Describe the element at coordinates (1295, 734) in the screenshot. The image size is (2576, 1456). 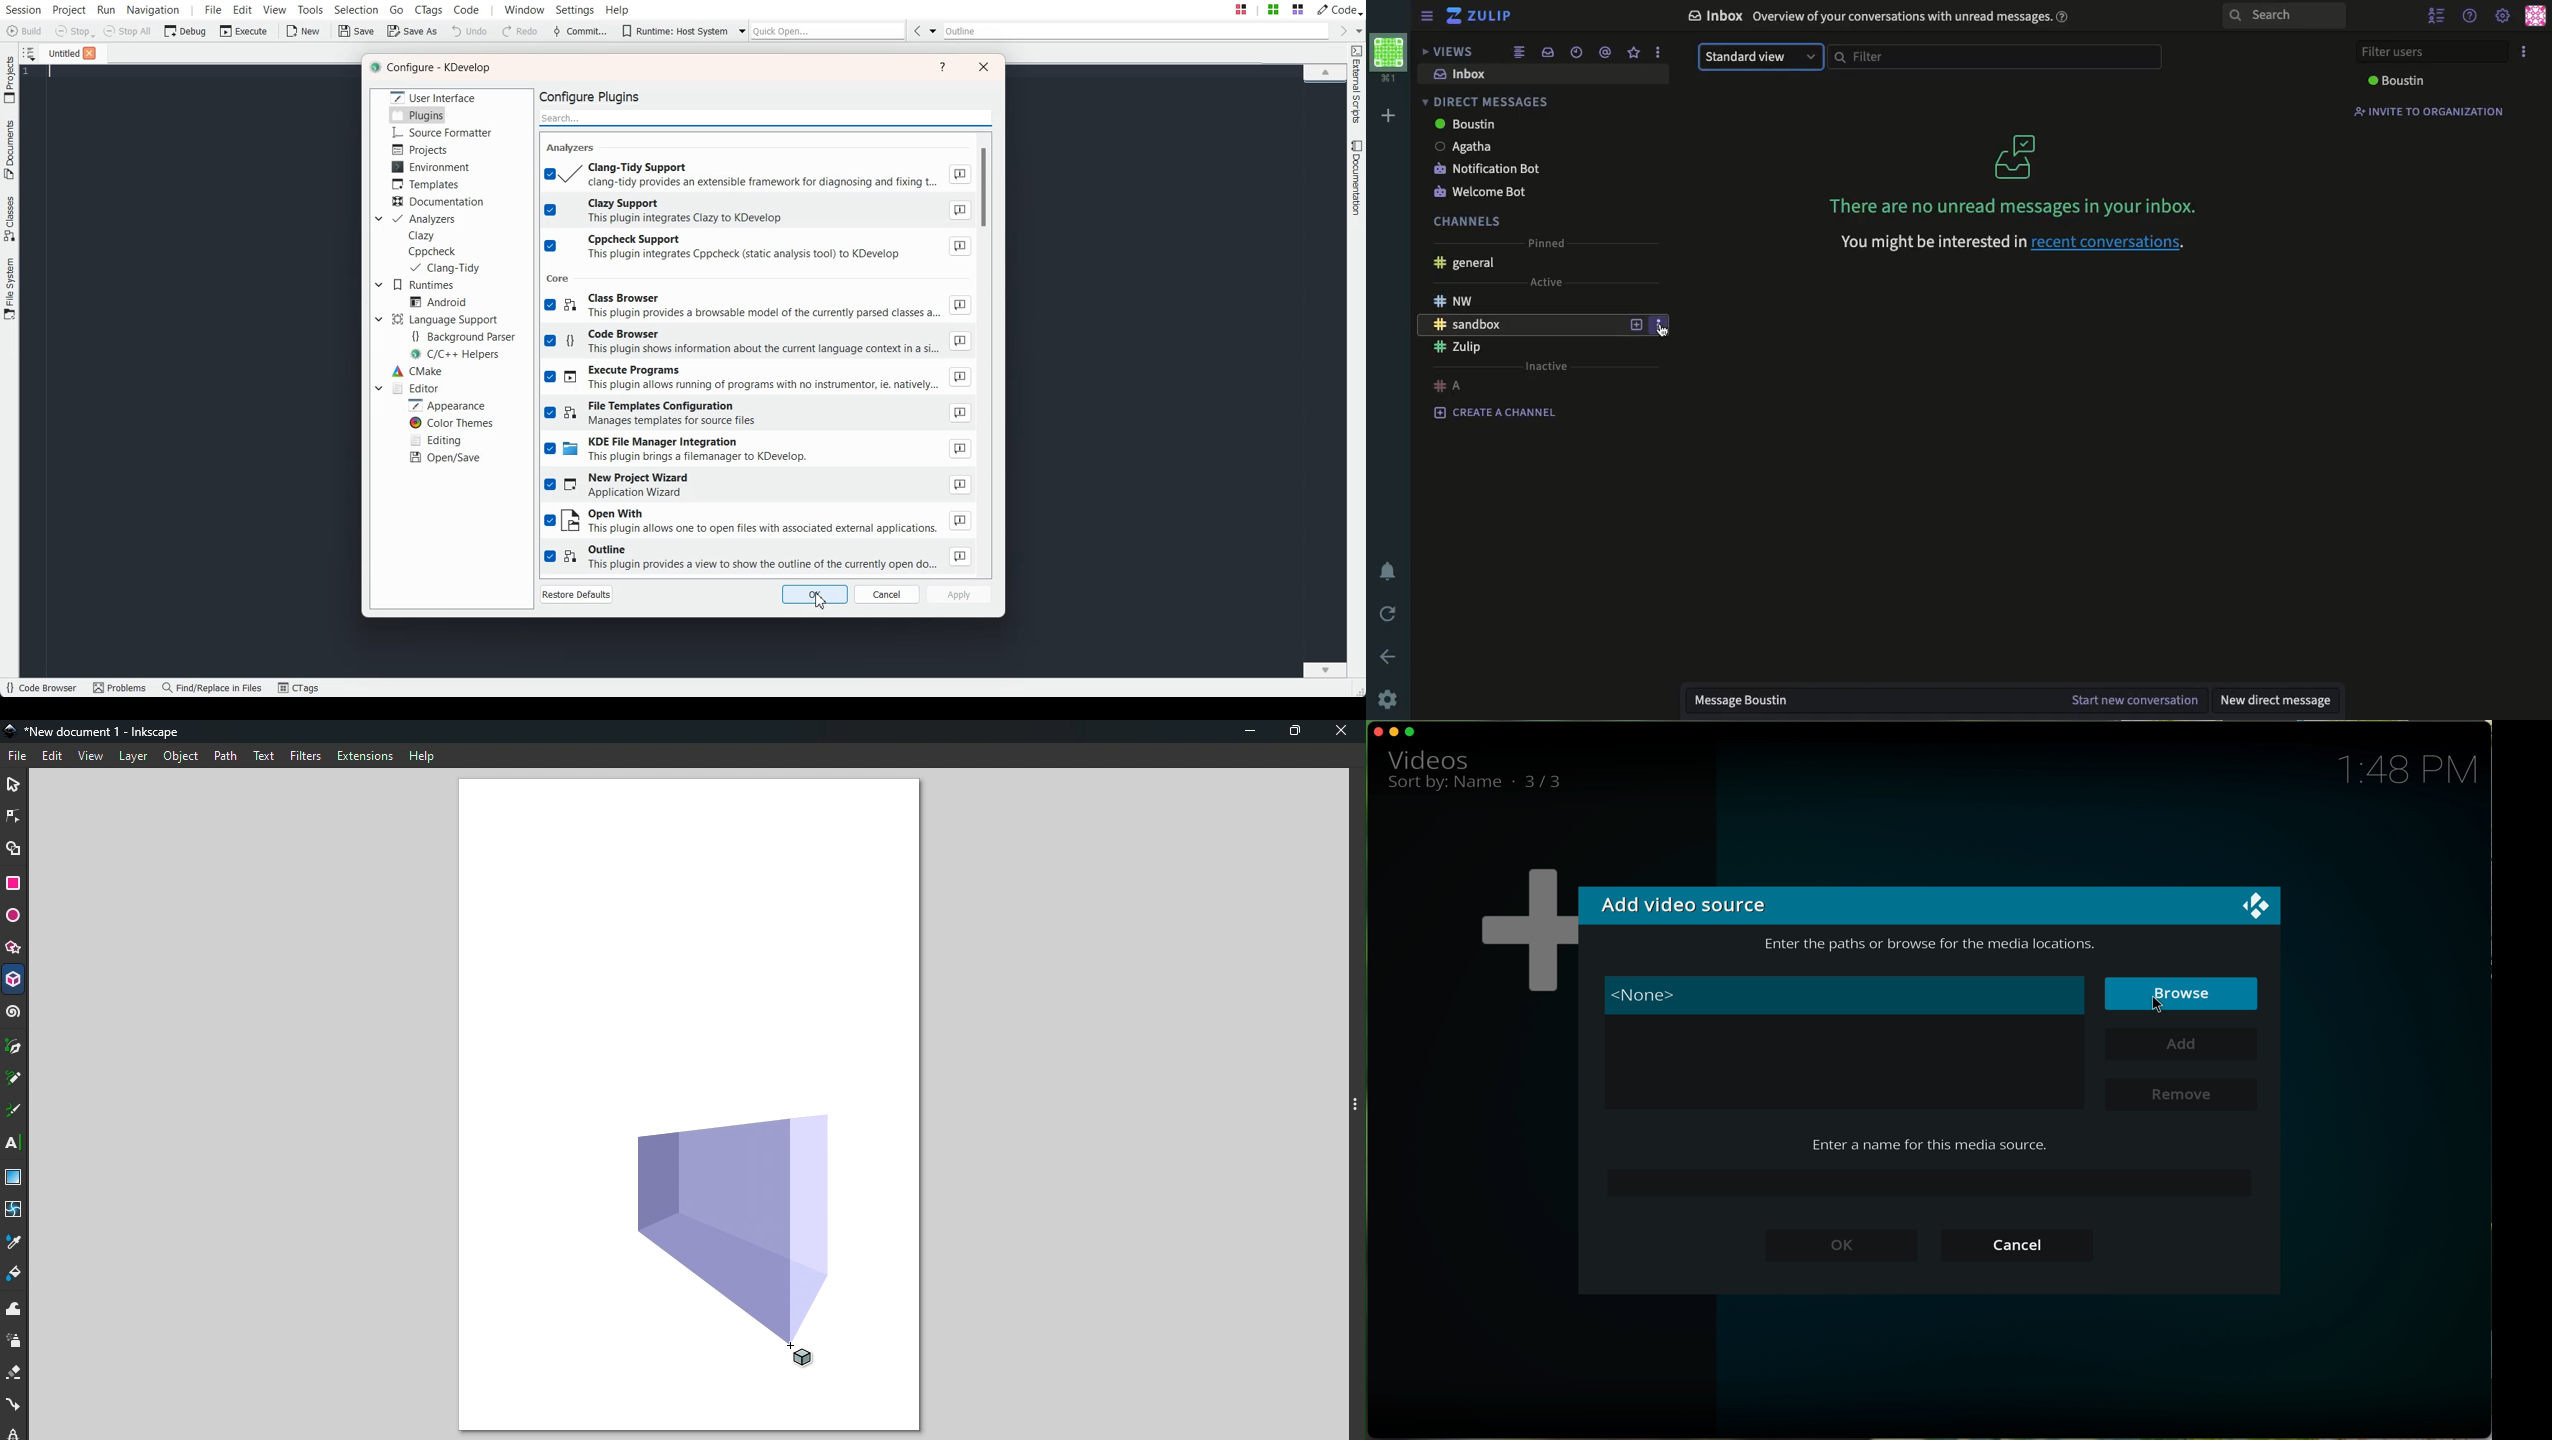
I see `Maximize` at that location.